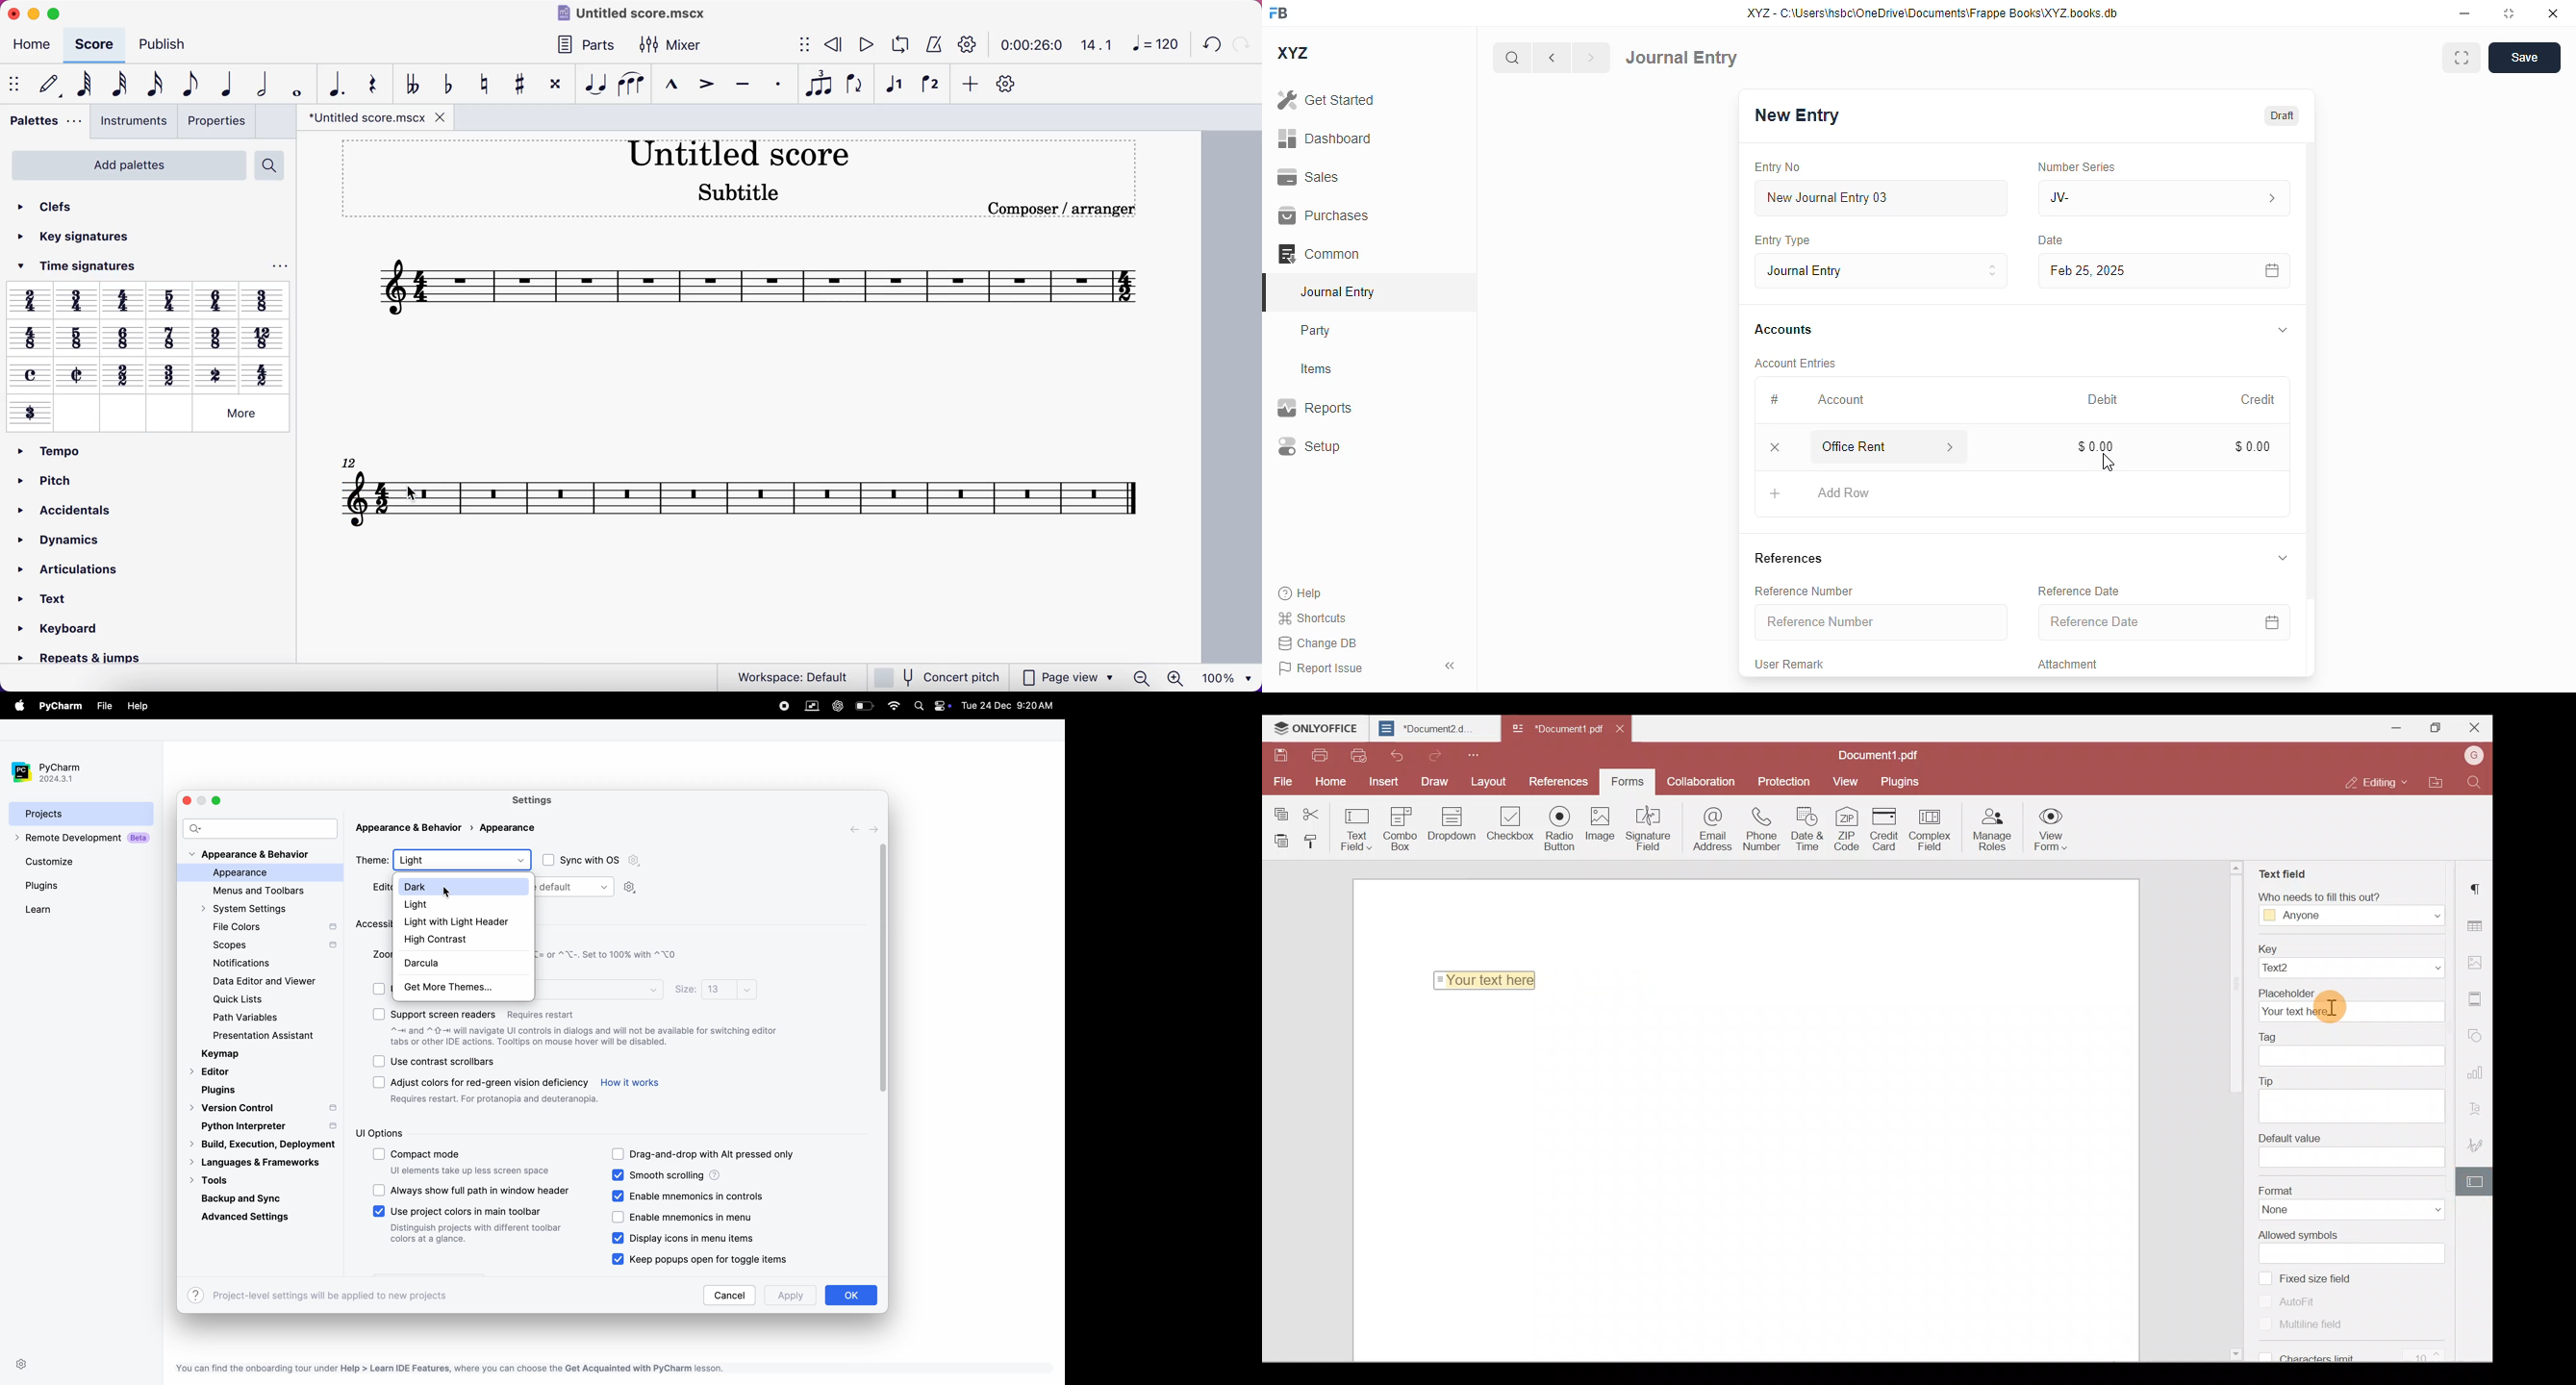 This screenshot has width=2576, height=1400. I want to click on reference number, so click(1804, 592).